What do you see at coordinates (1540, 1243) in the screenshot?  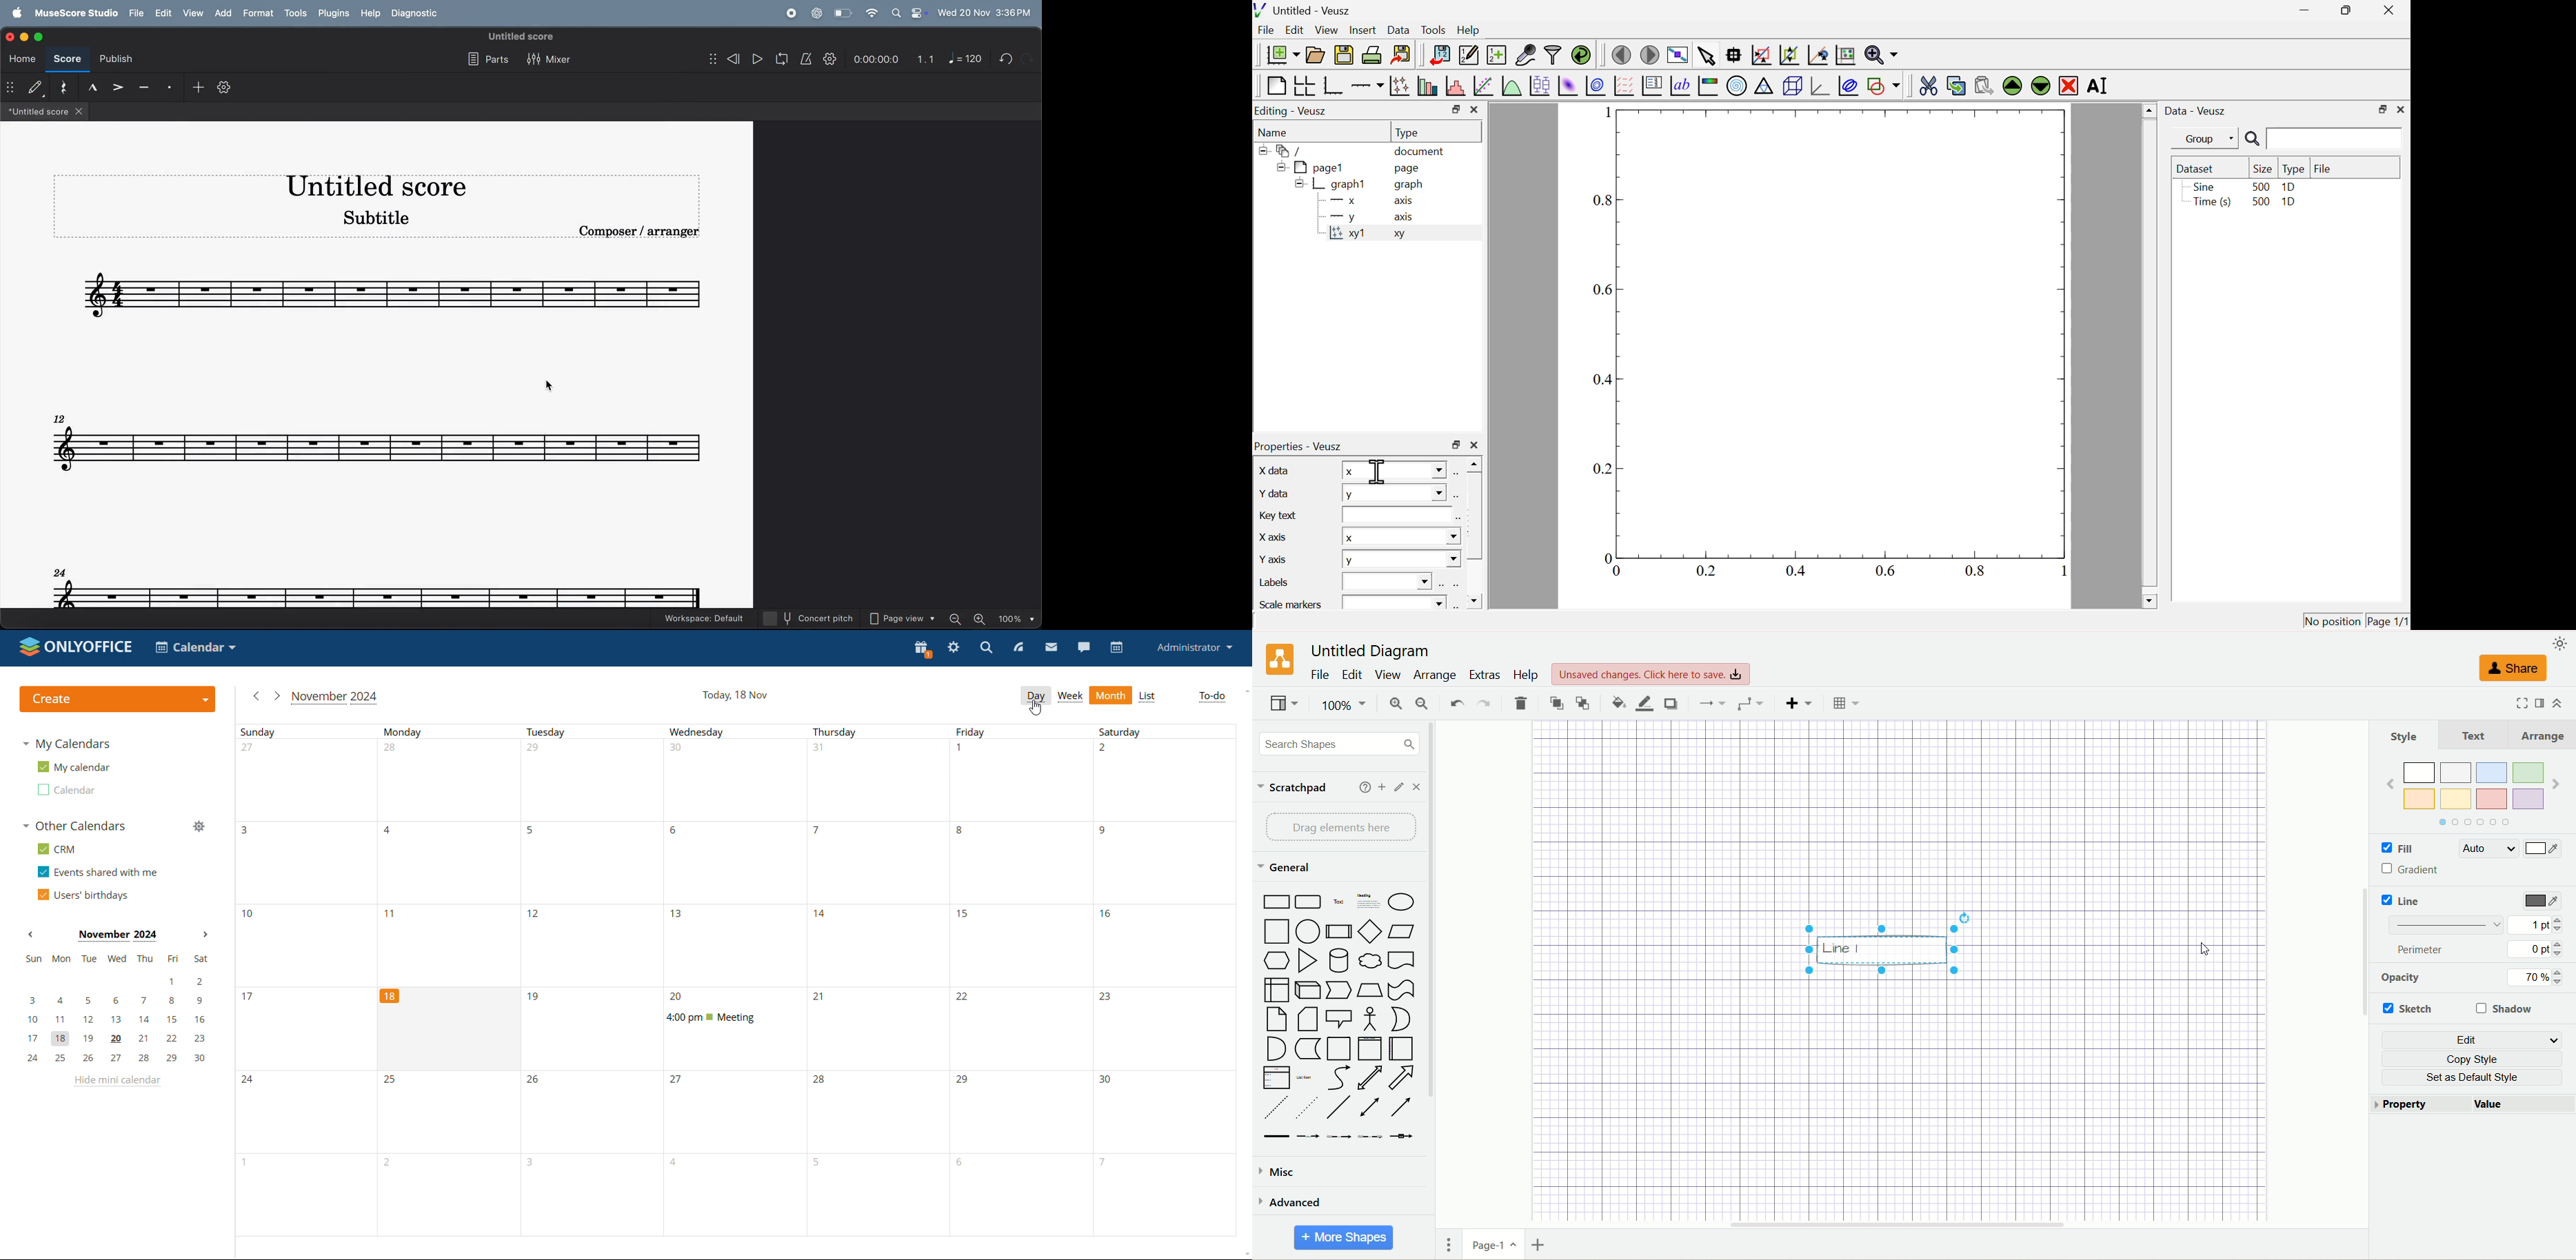 I see `insert page` at bounding box center [1540, 1243].